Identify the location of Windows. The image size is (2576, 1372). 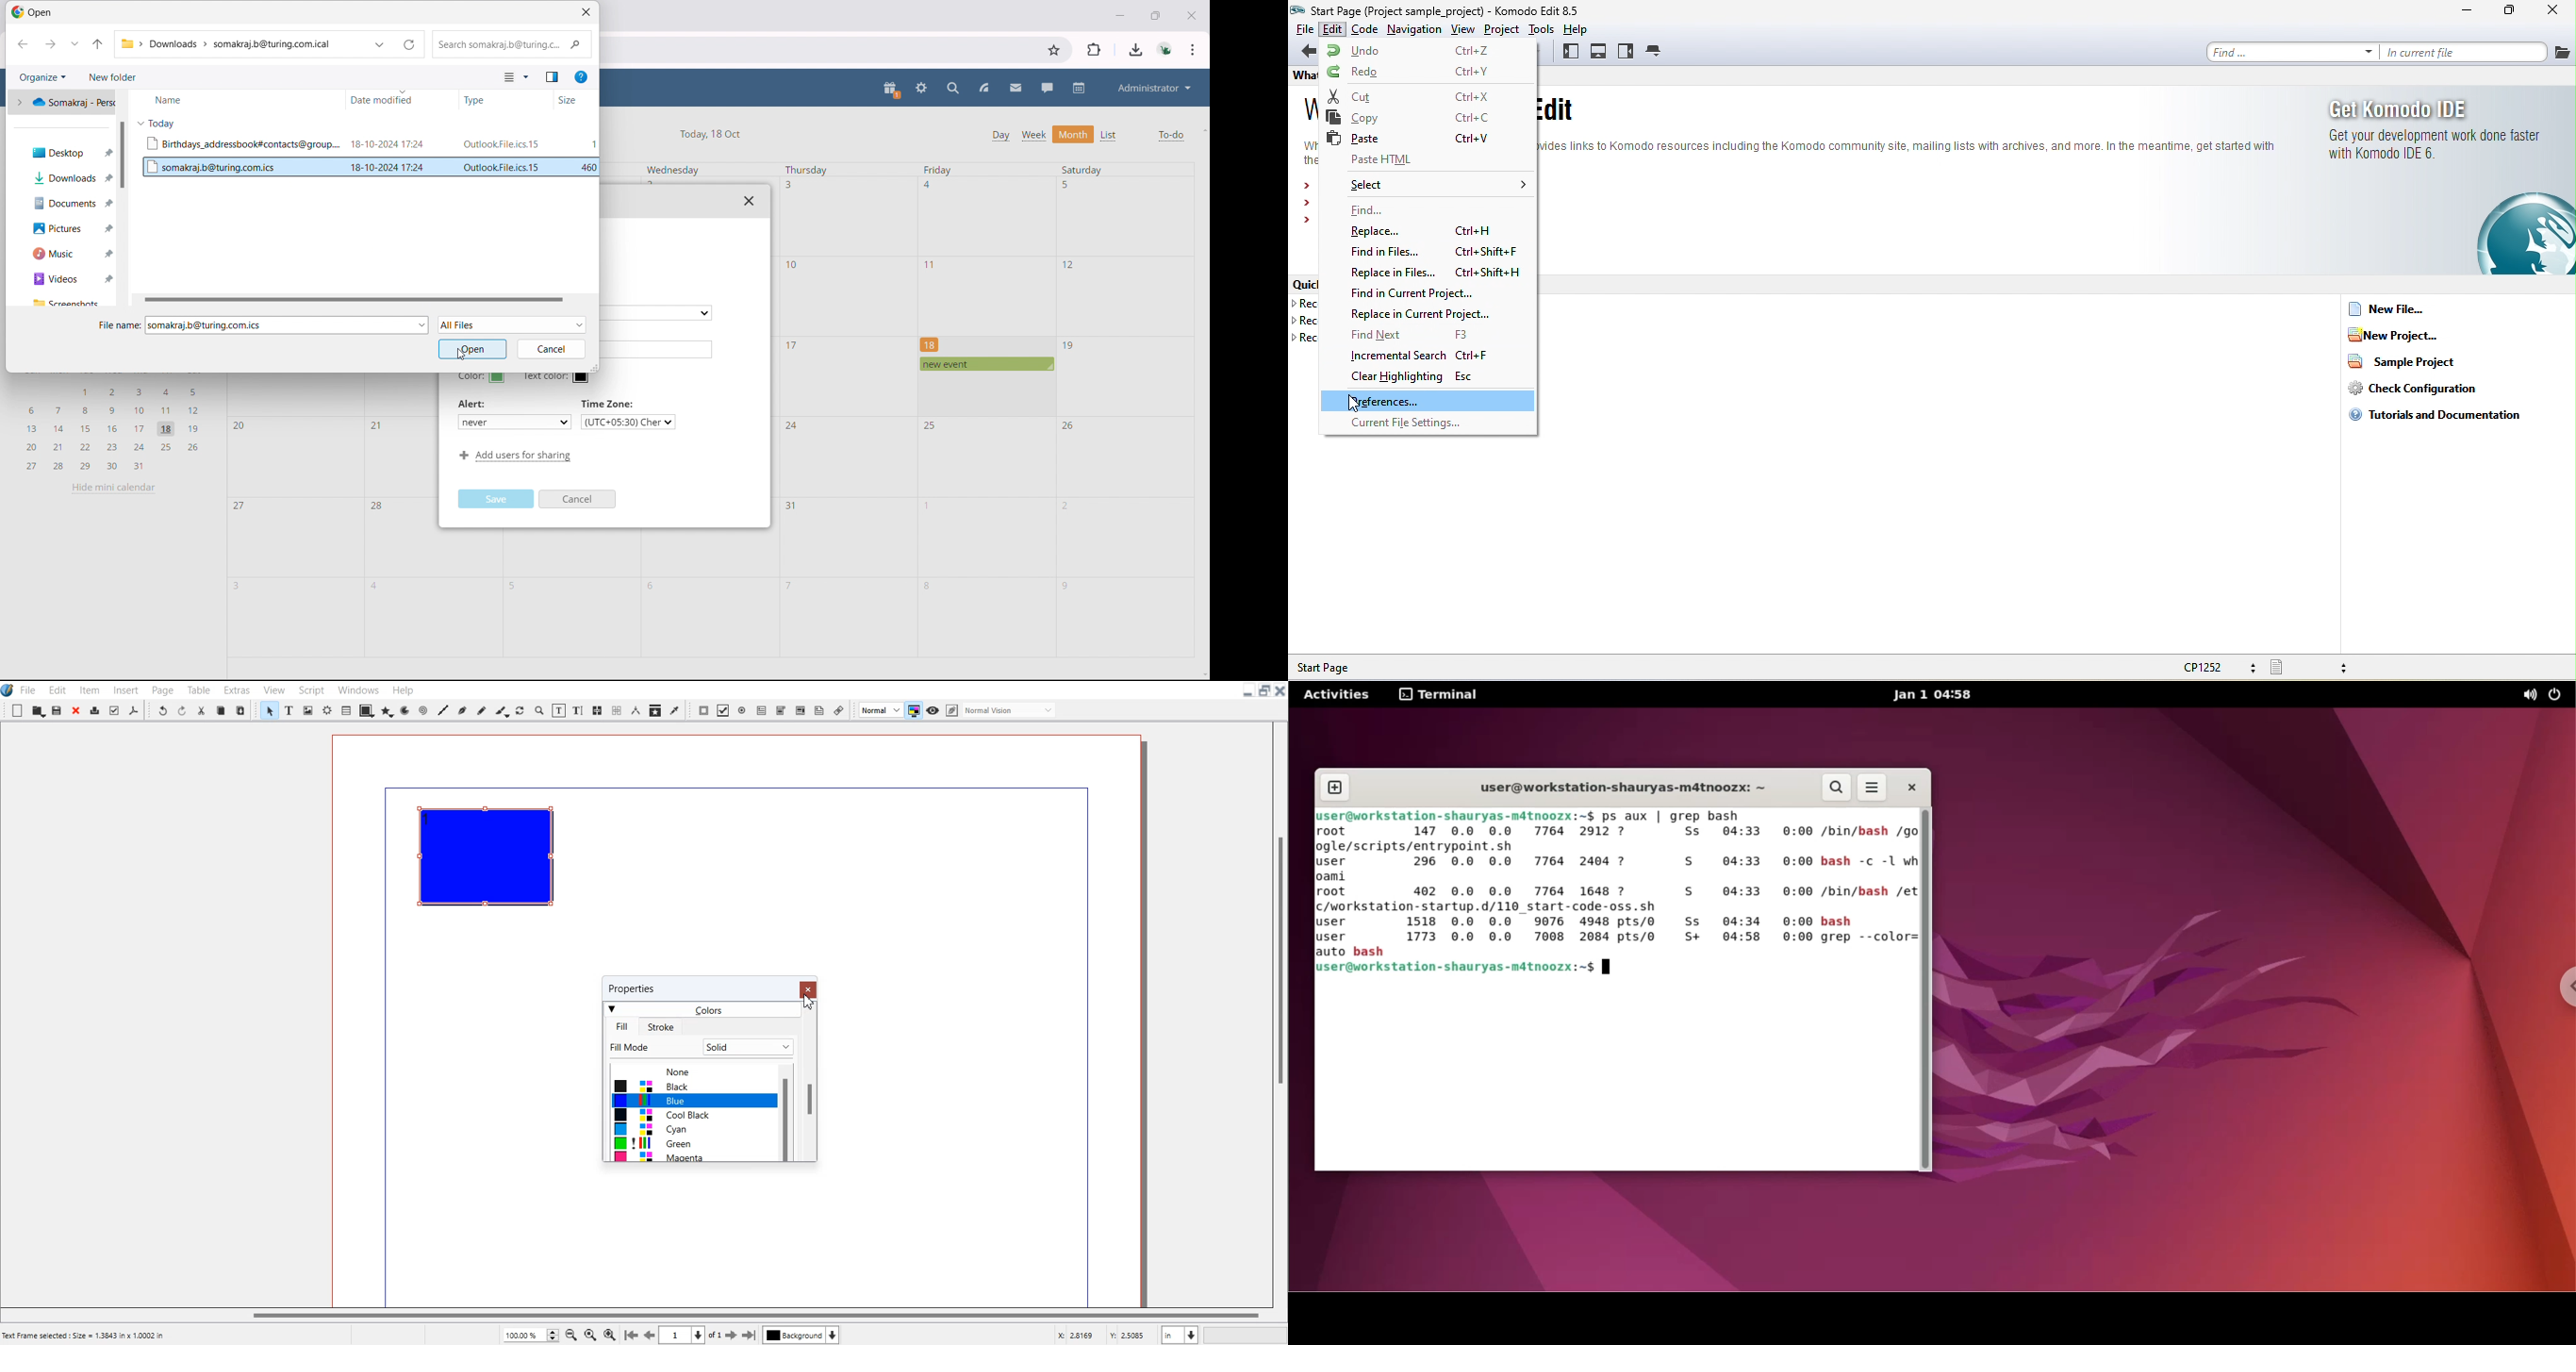
(358, 689).